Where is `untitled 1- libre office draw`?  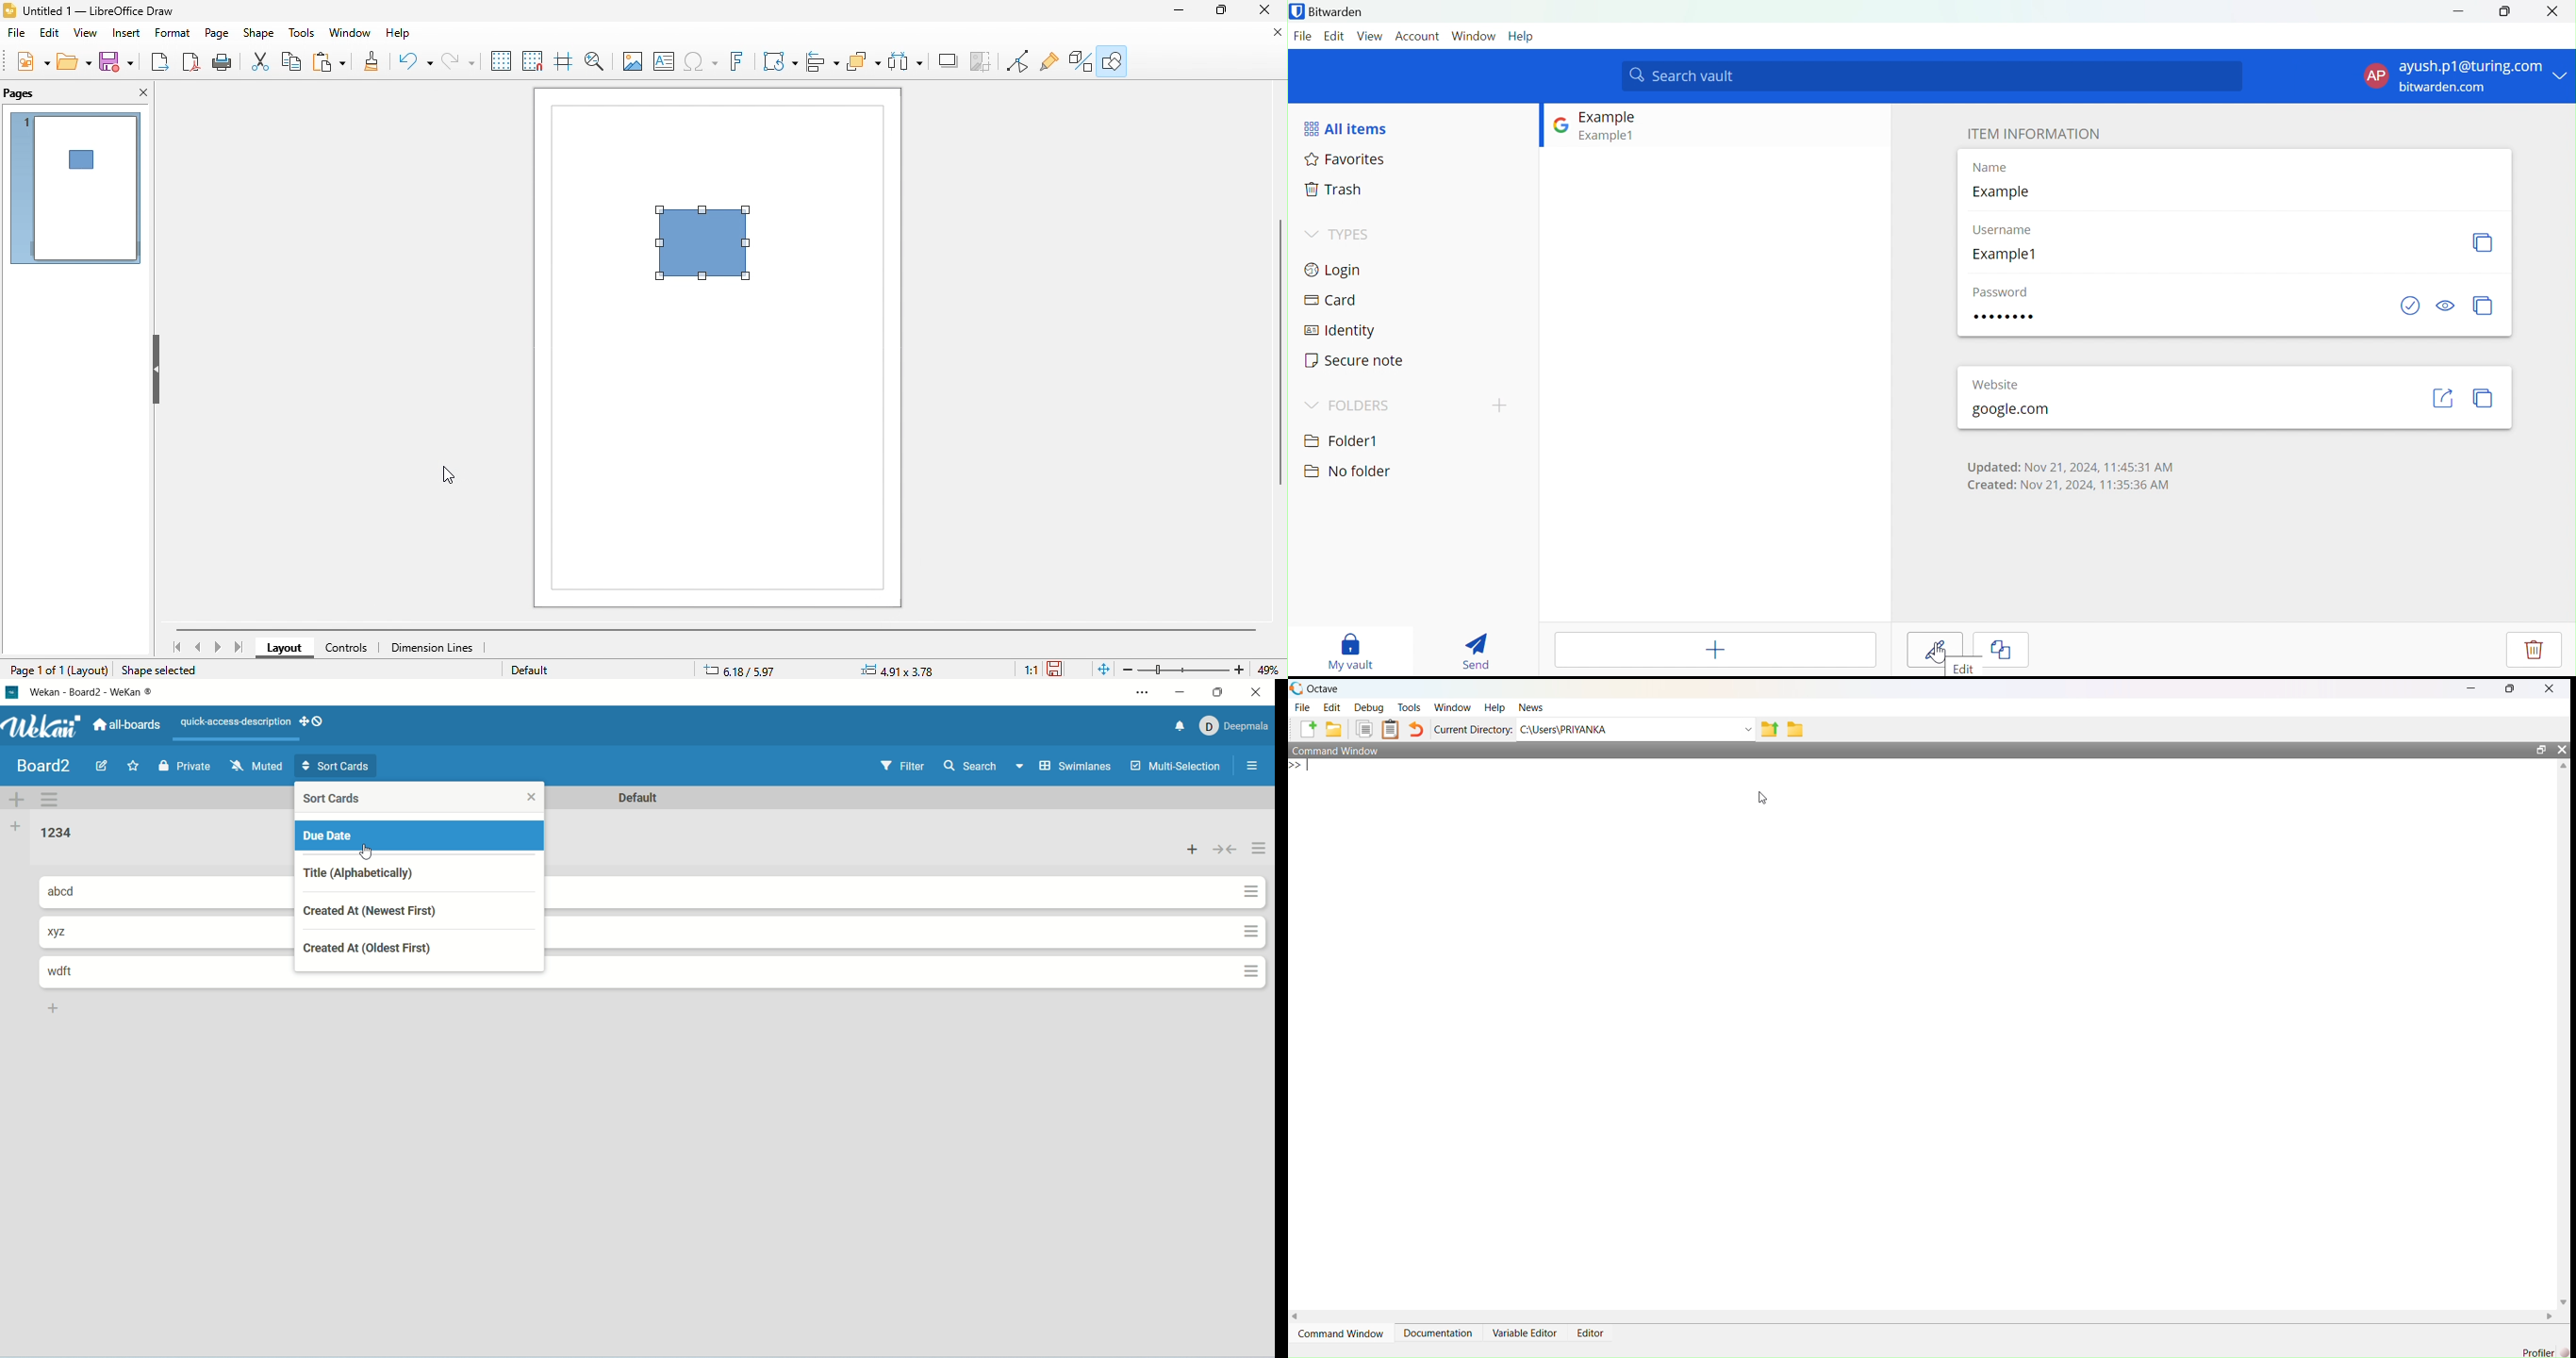 untitled 1- libre office draw is located at coordinates (107, 11).